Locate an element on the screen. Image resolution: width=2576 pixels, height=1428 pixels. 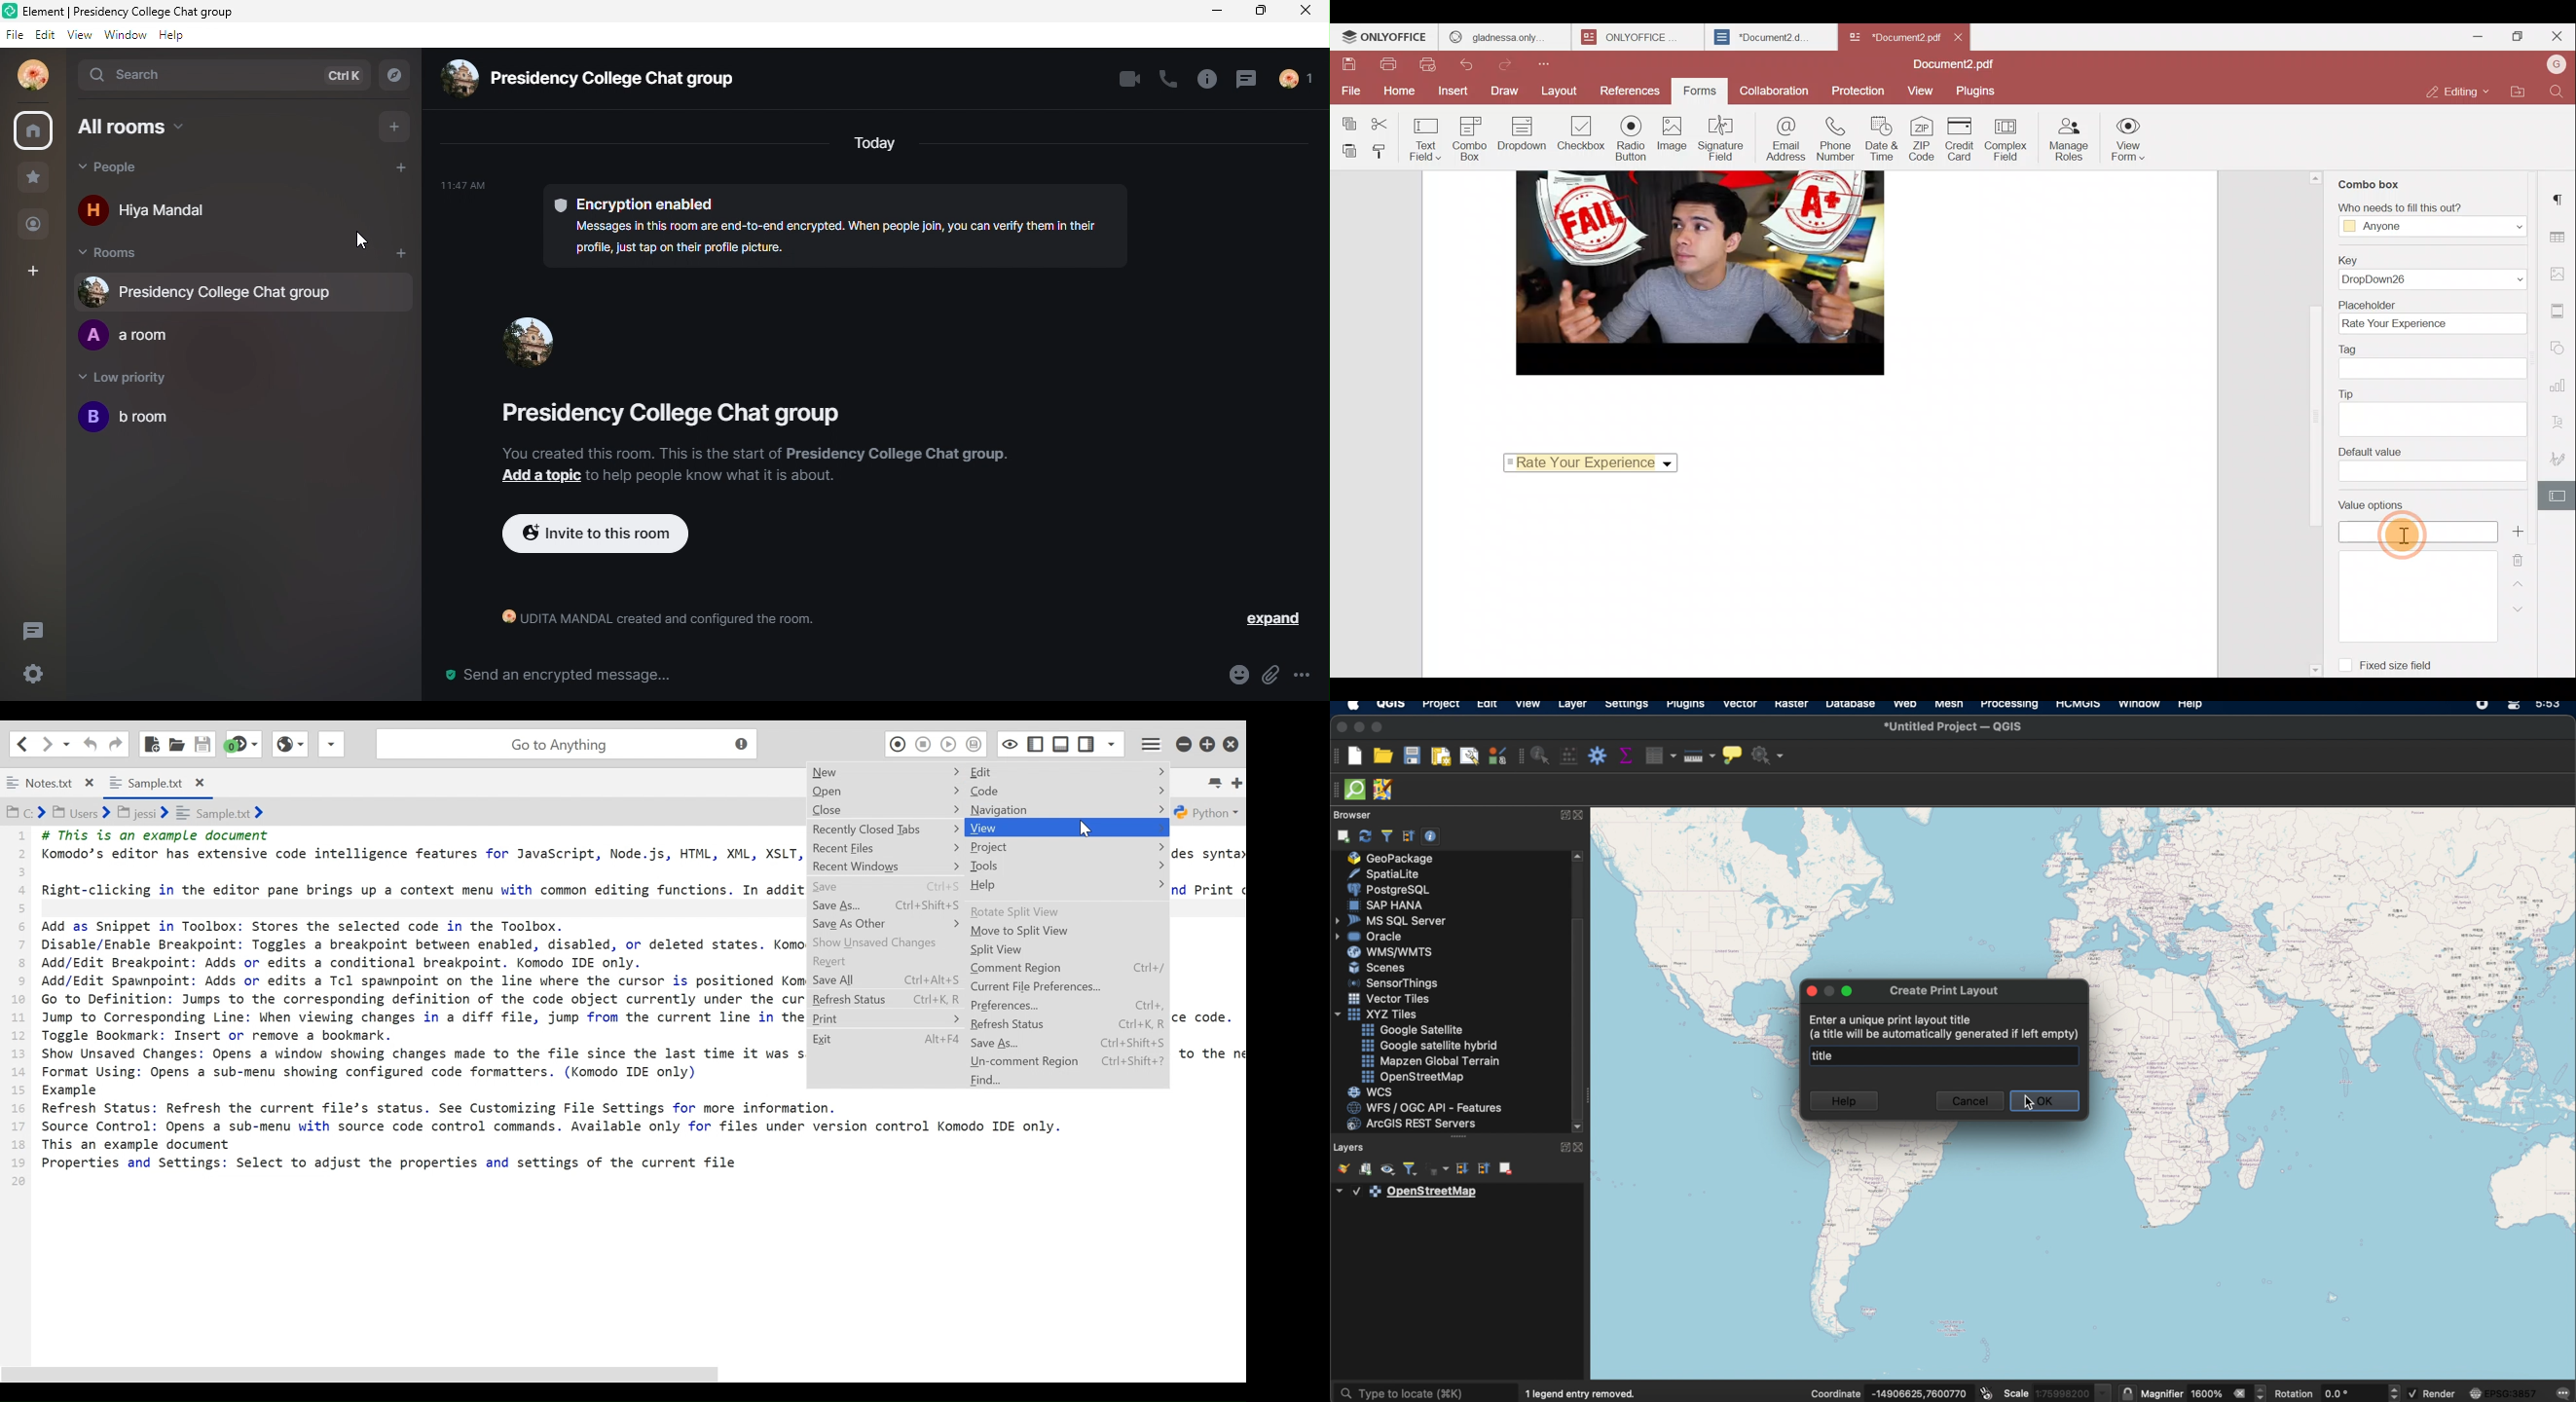
Redo is located at coordinates (116, 743).